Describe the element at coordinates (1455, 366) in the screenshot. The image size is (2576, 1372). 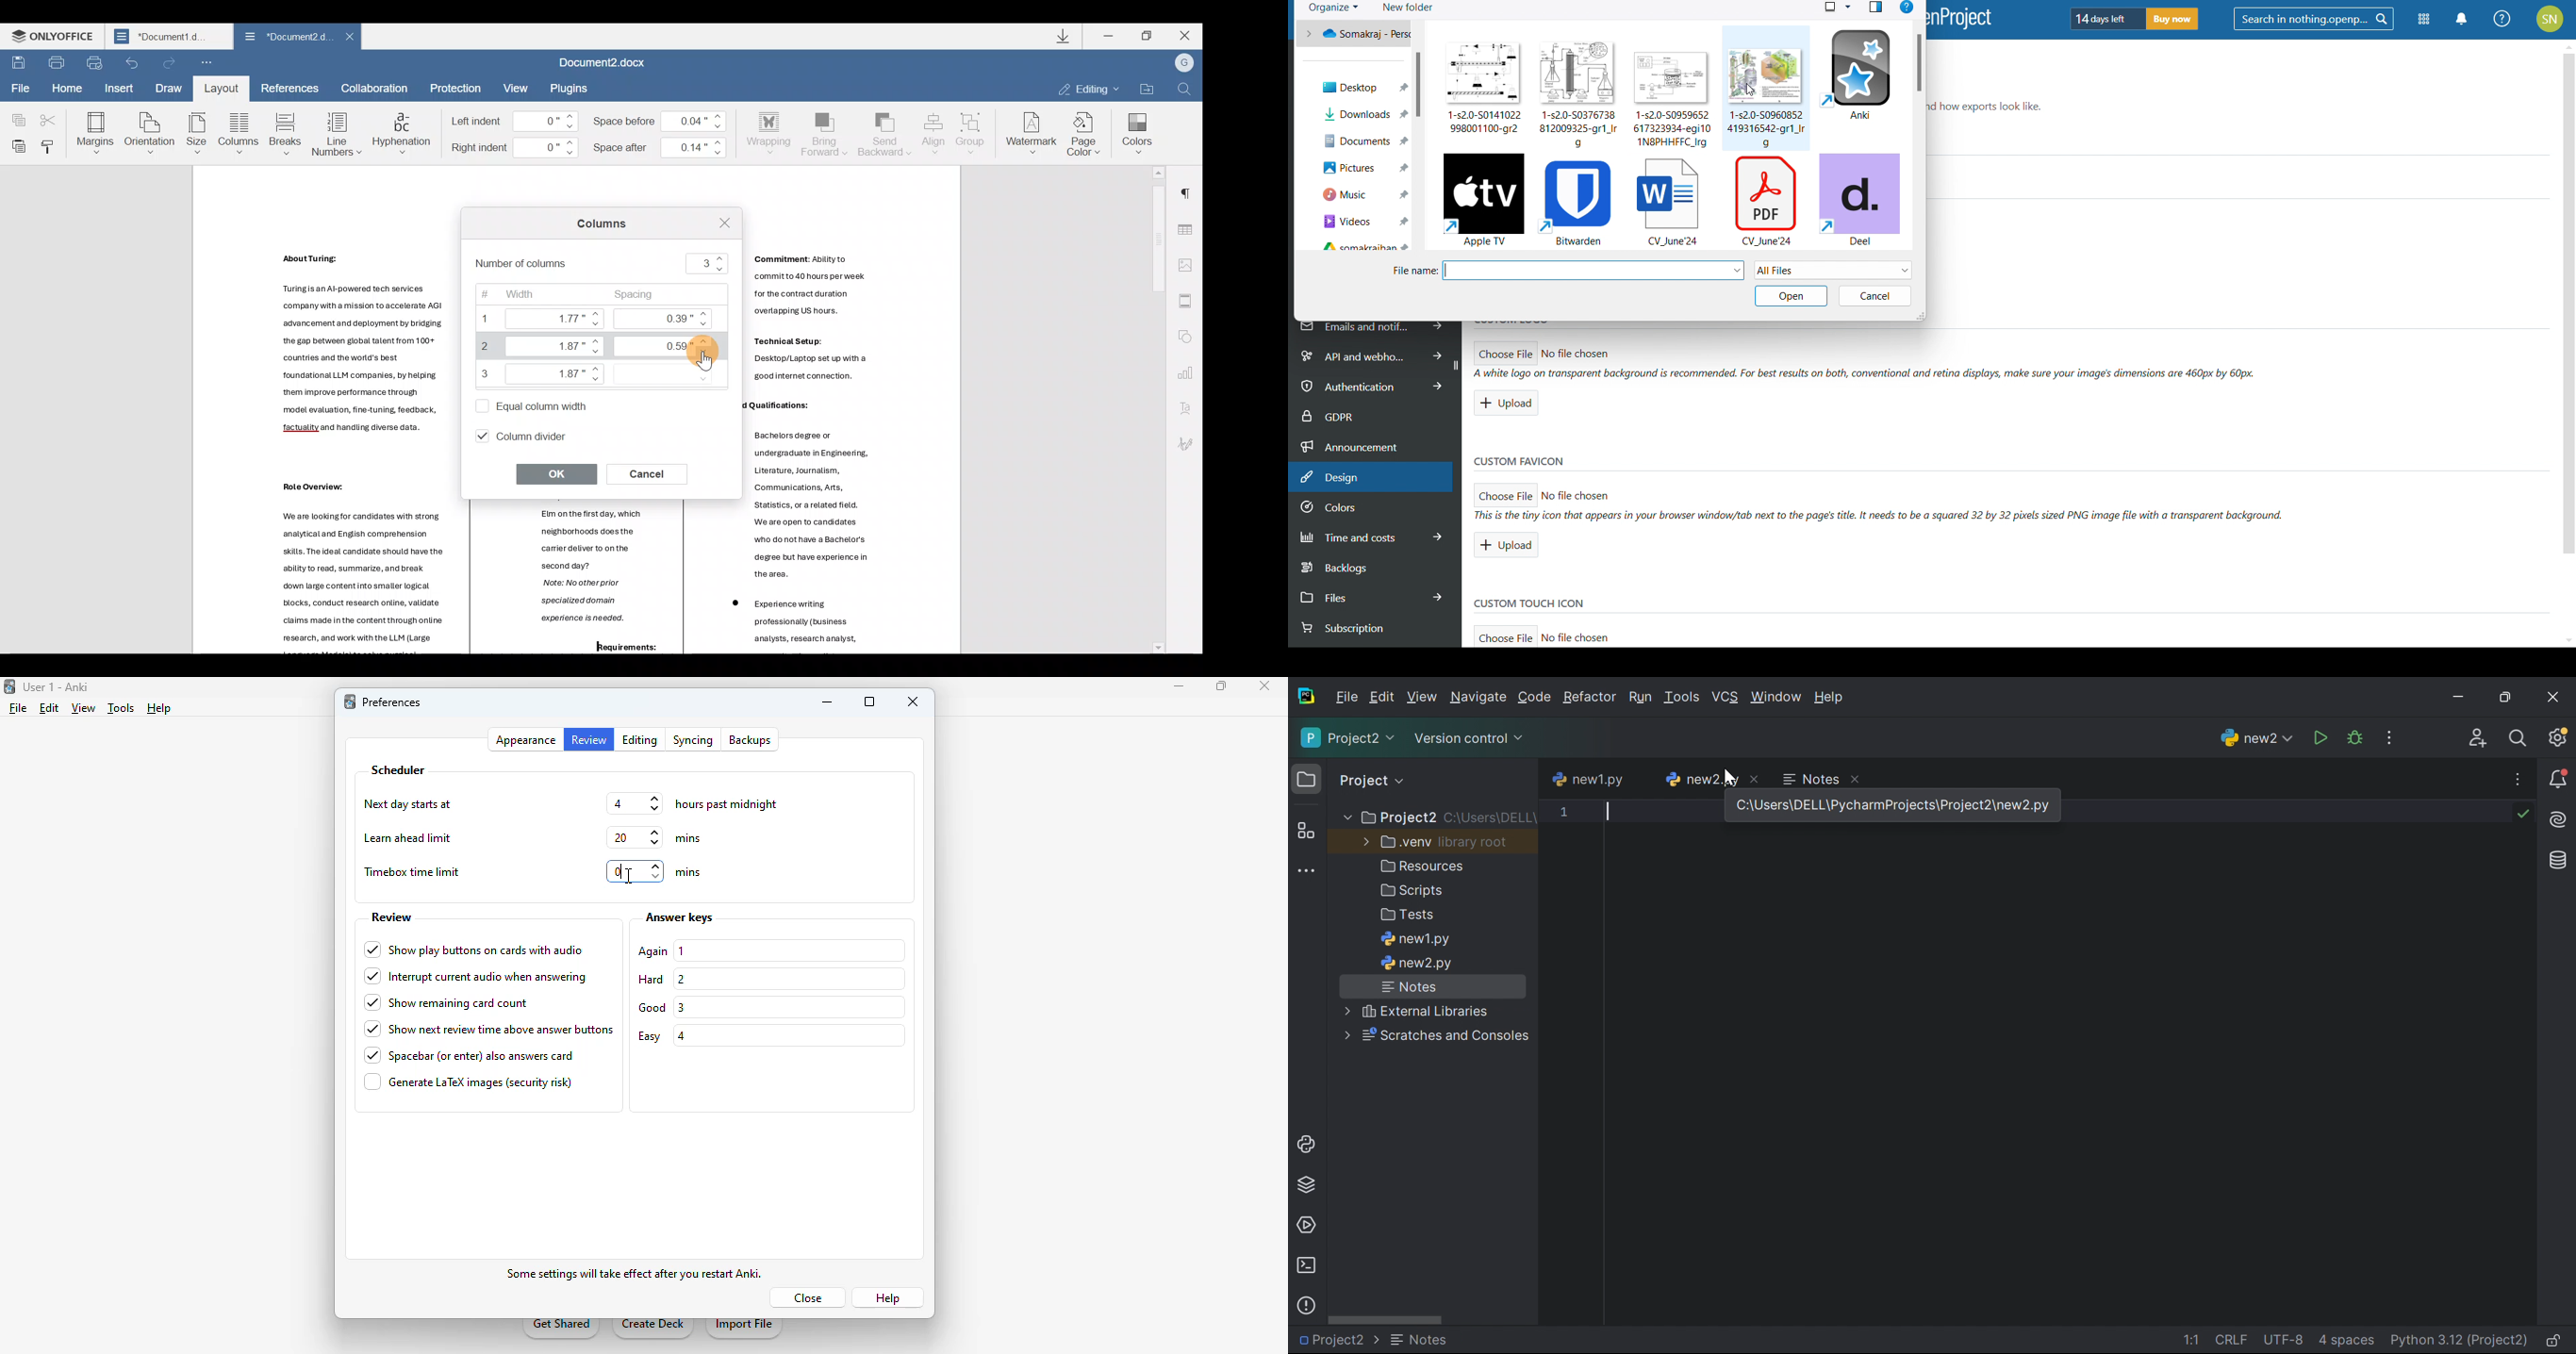
I see `collapse` at that location.